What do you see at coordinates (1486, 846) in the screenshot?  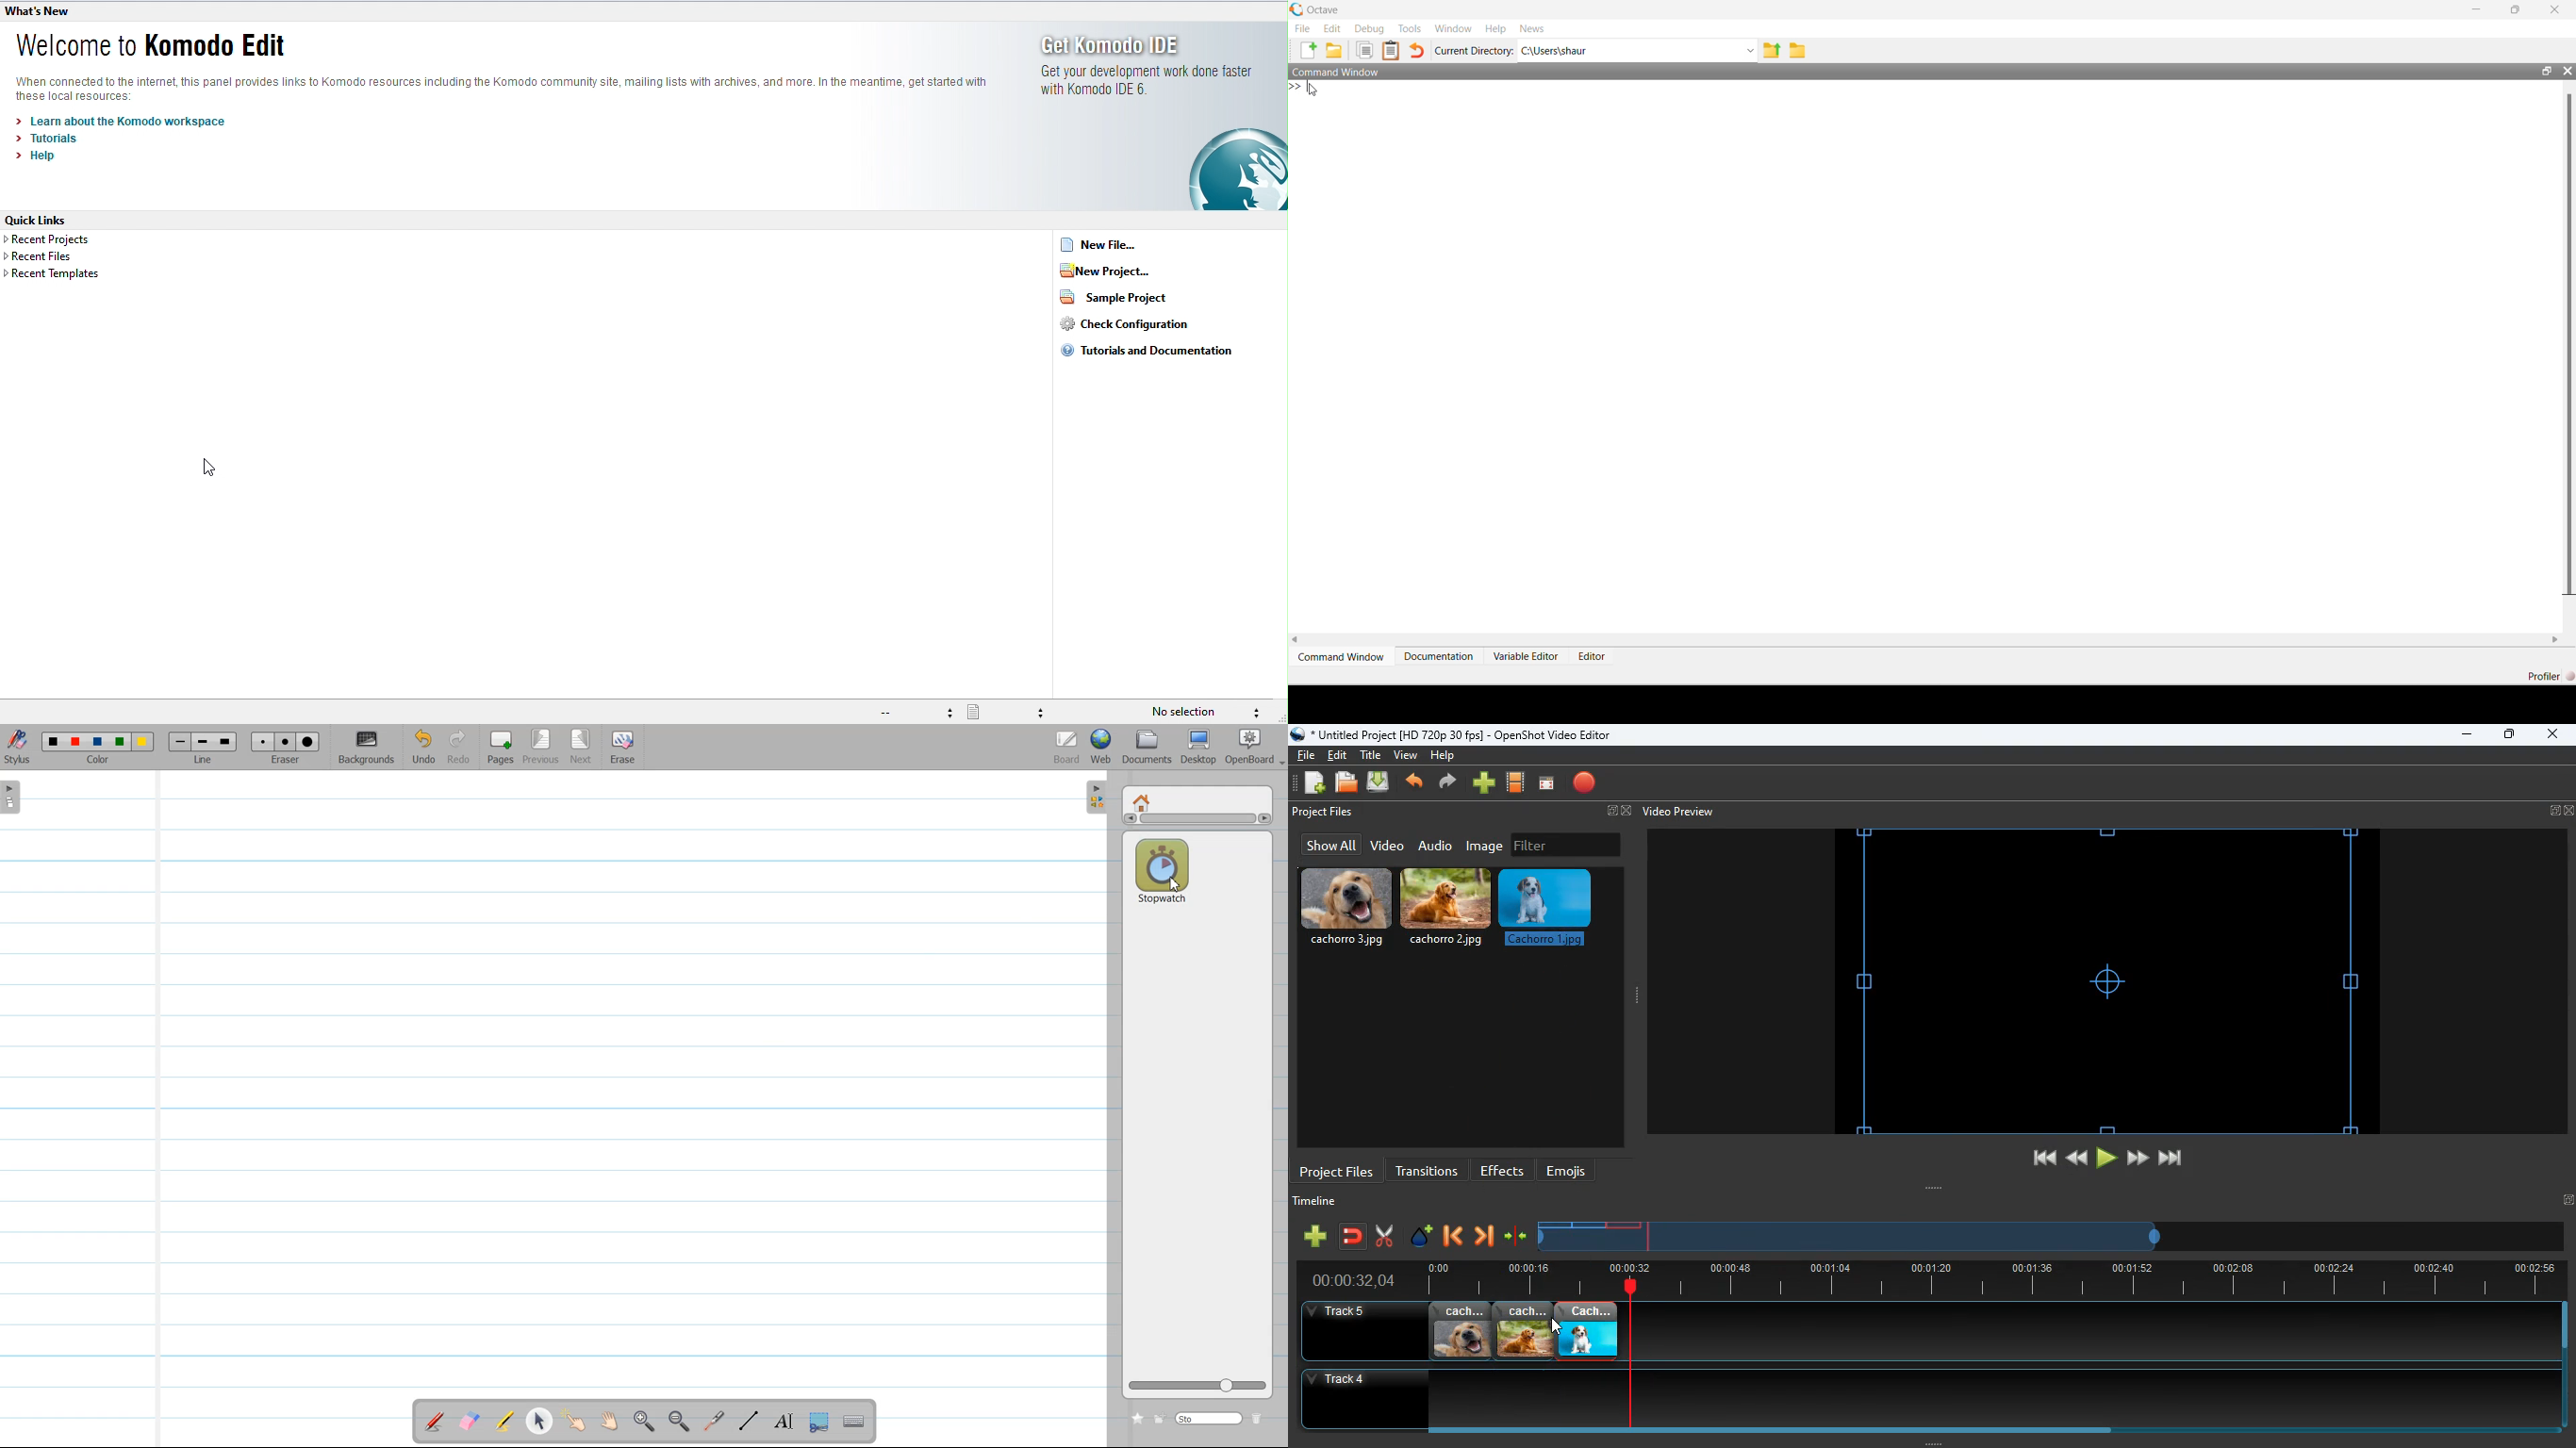 I see `image` at bounding box center [1486, 846].